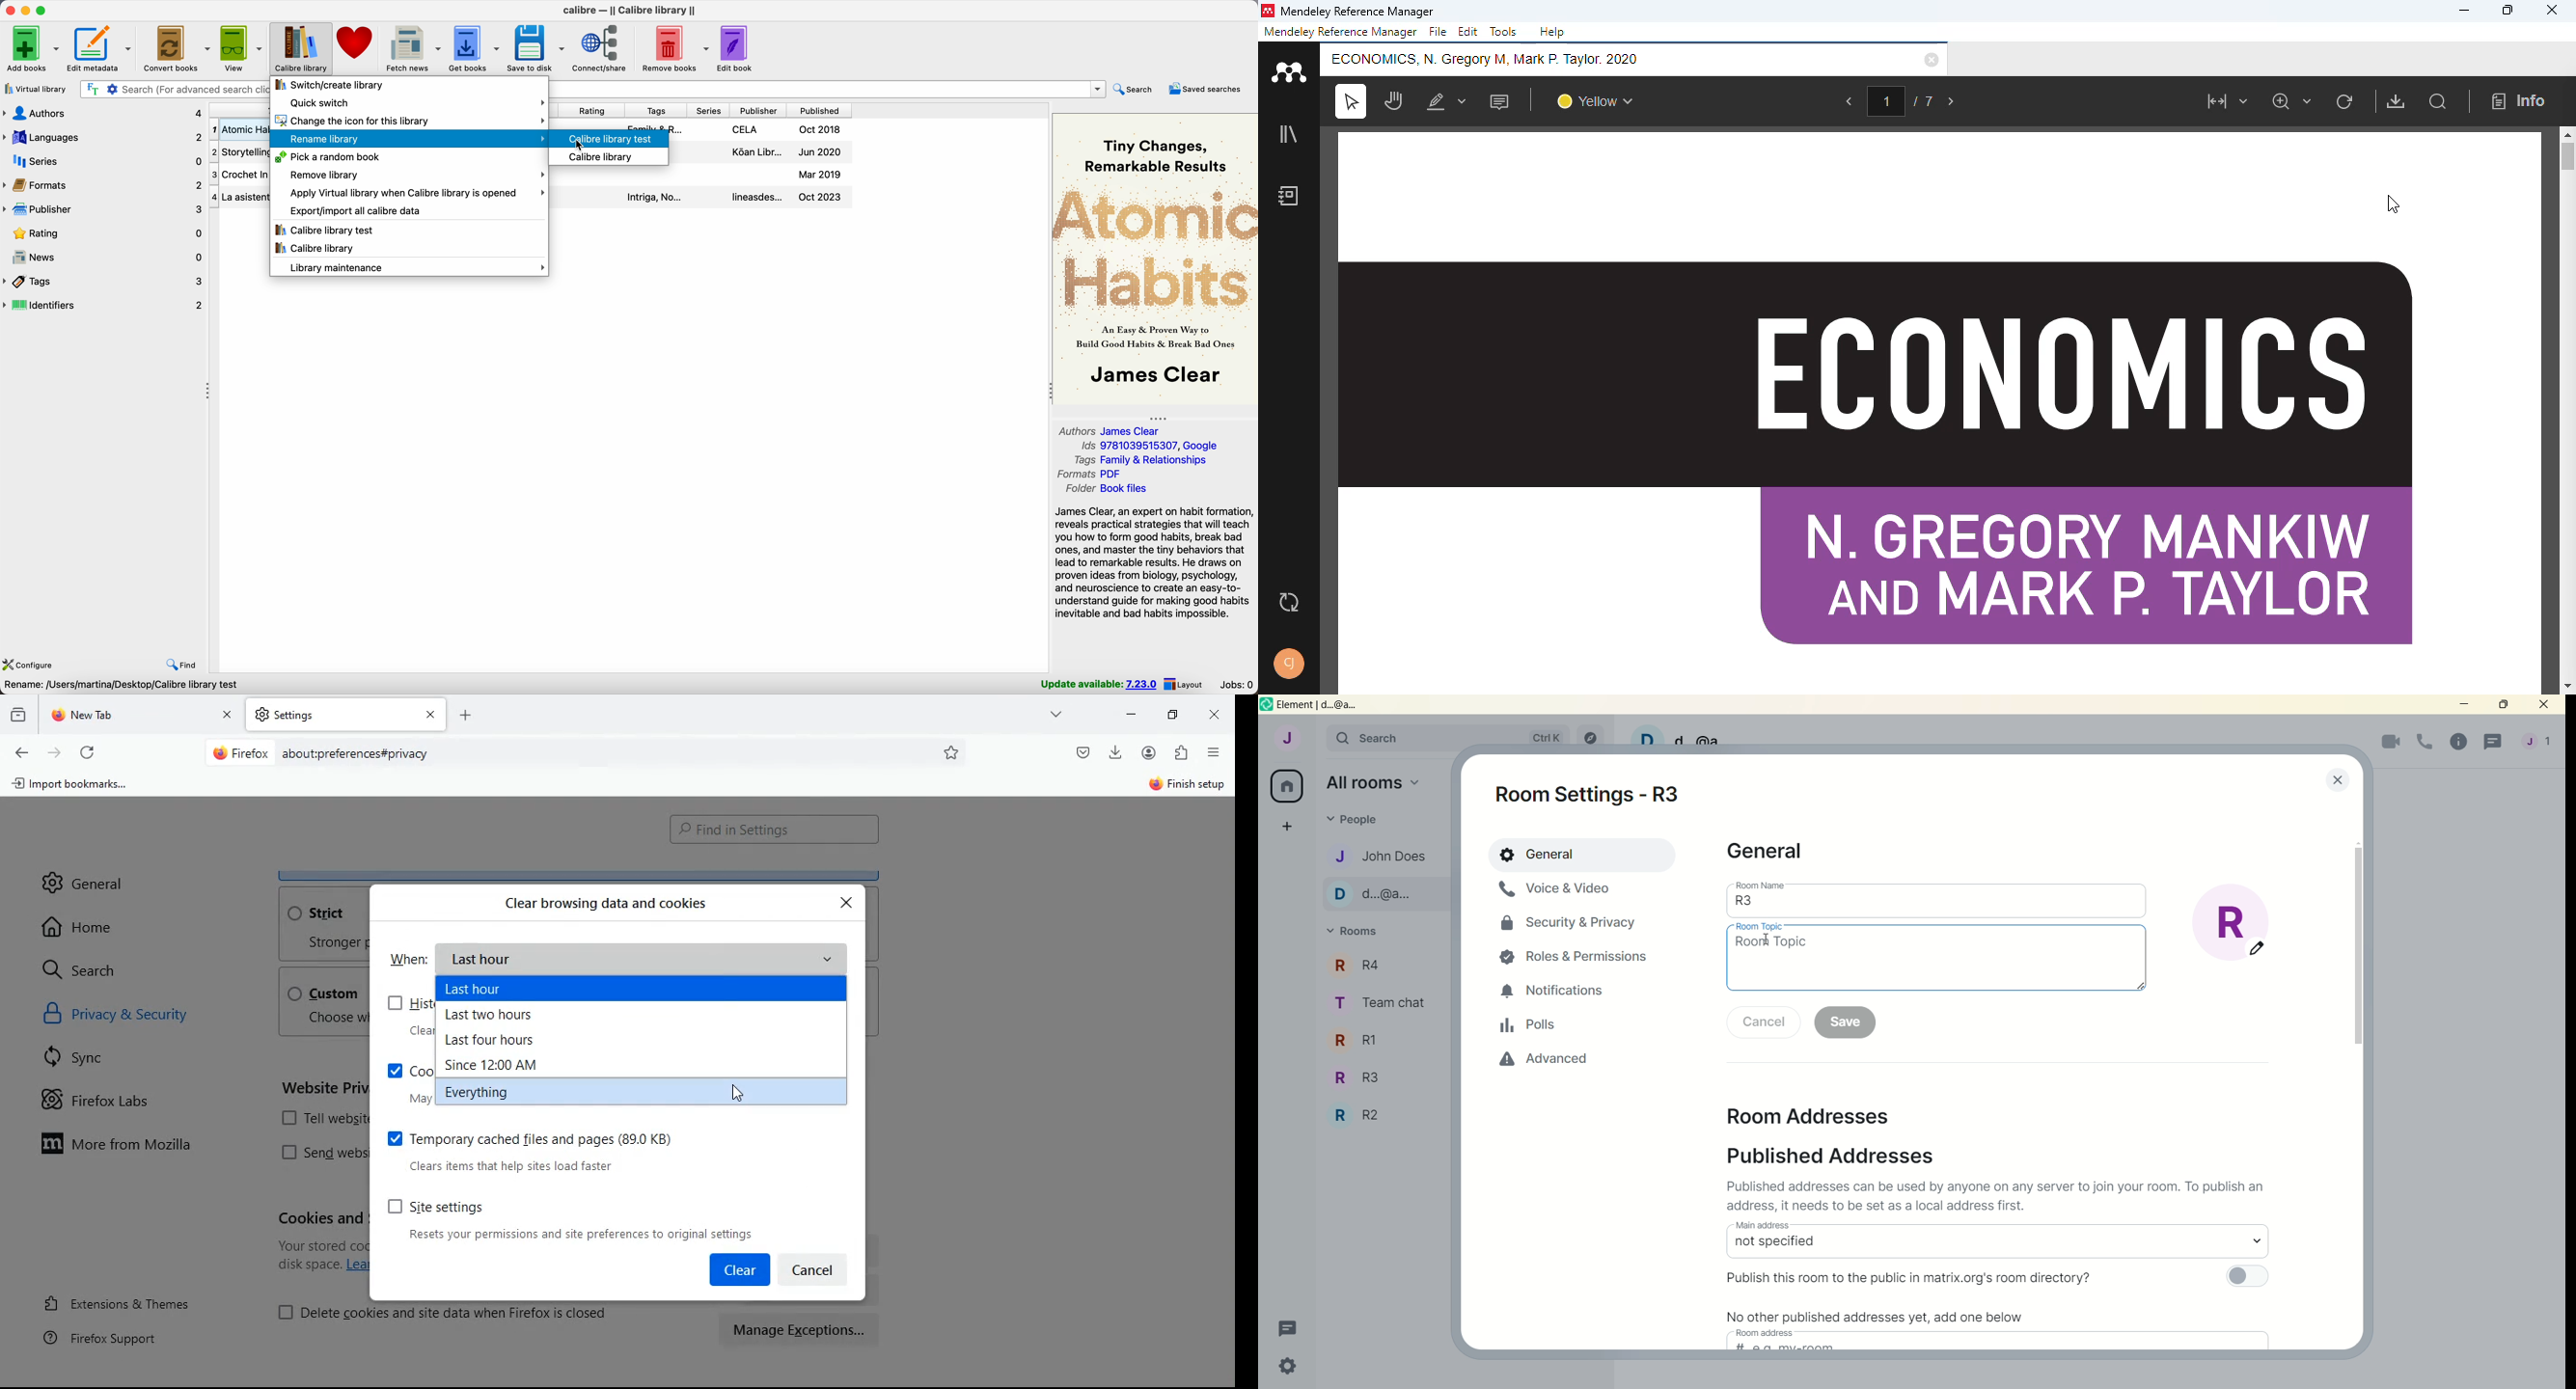  What do you see at coordinates (2439, 102) in the screenshot?
I see `search` at bounding box center [2439, 102].